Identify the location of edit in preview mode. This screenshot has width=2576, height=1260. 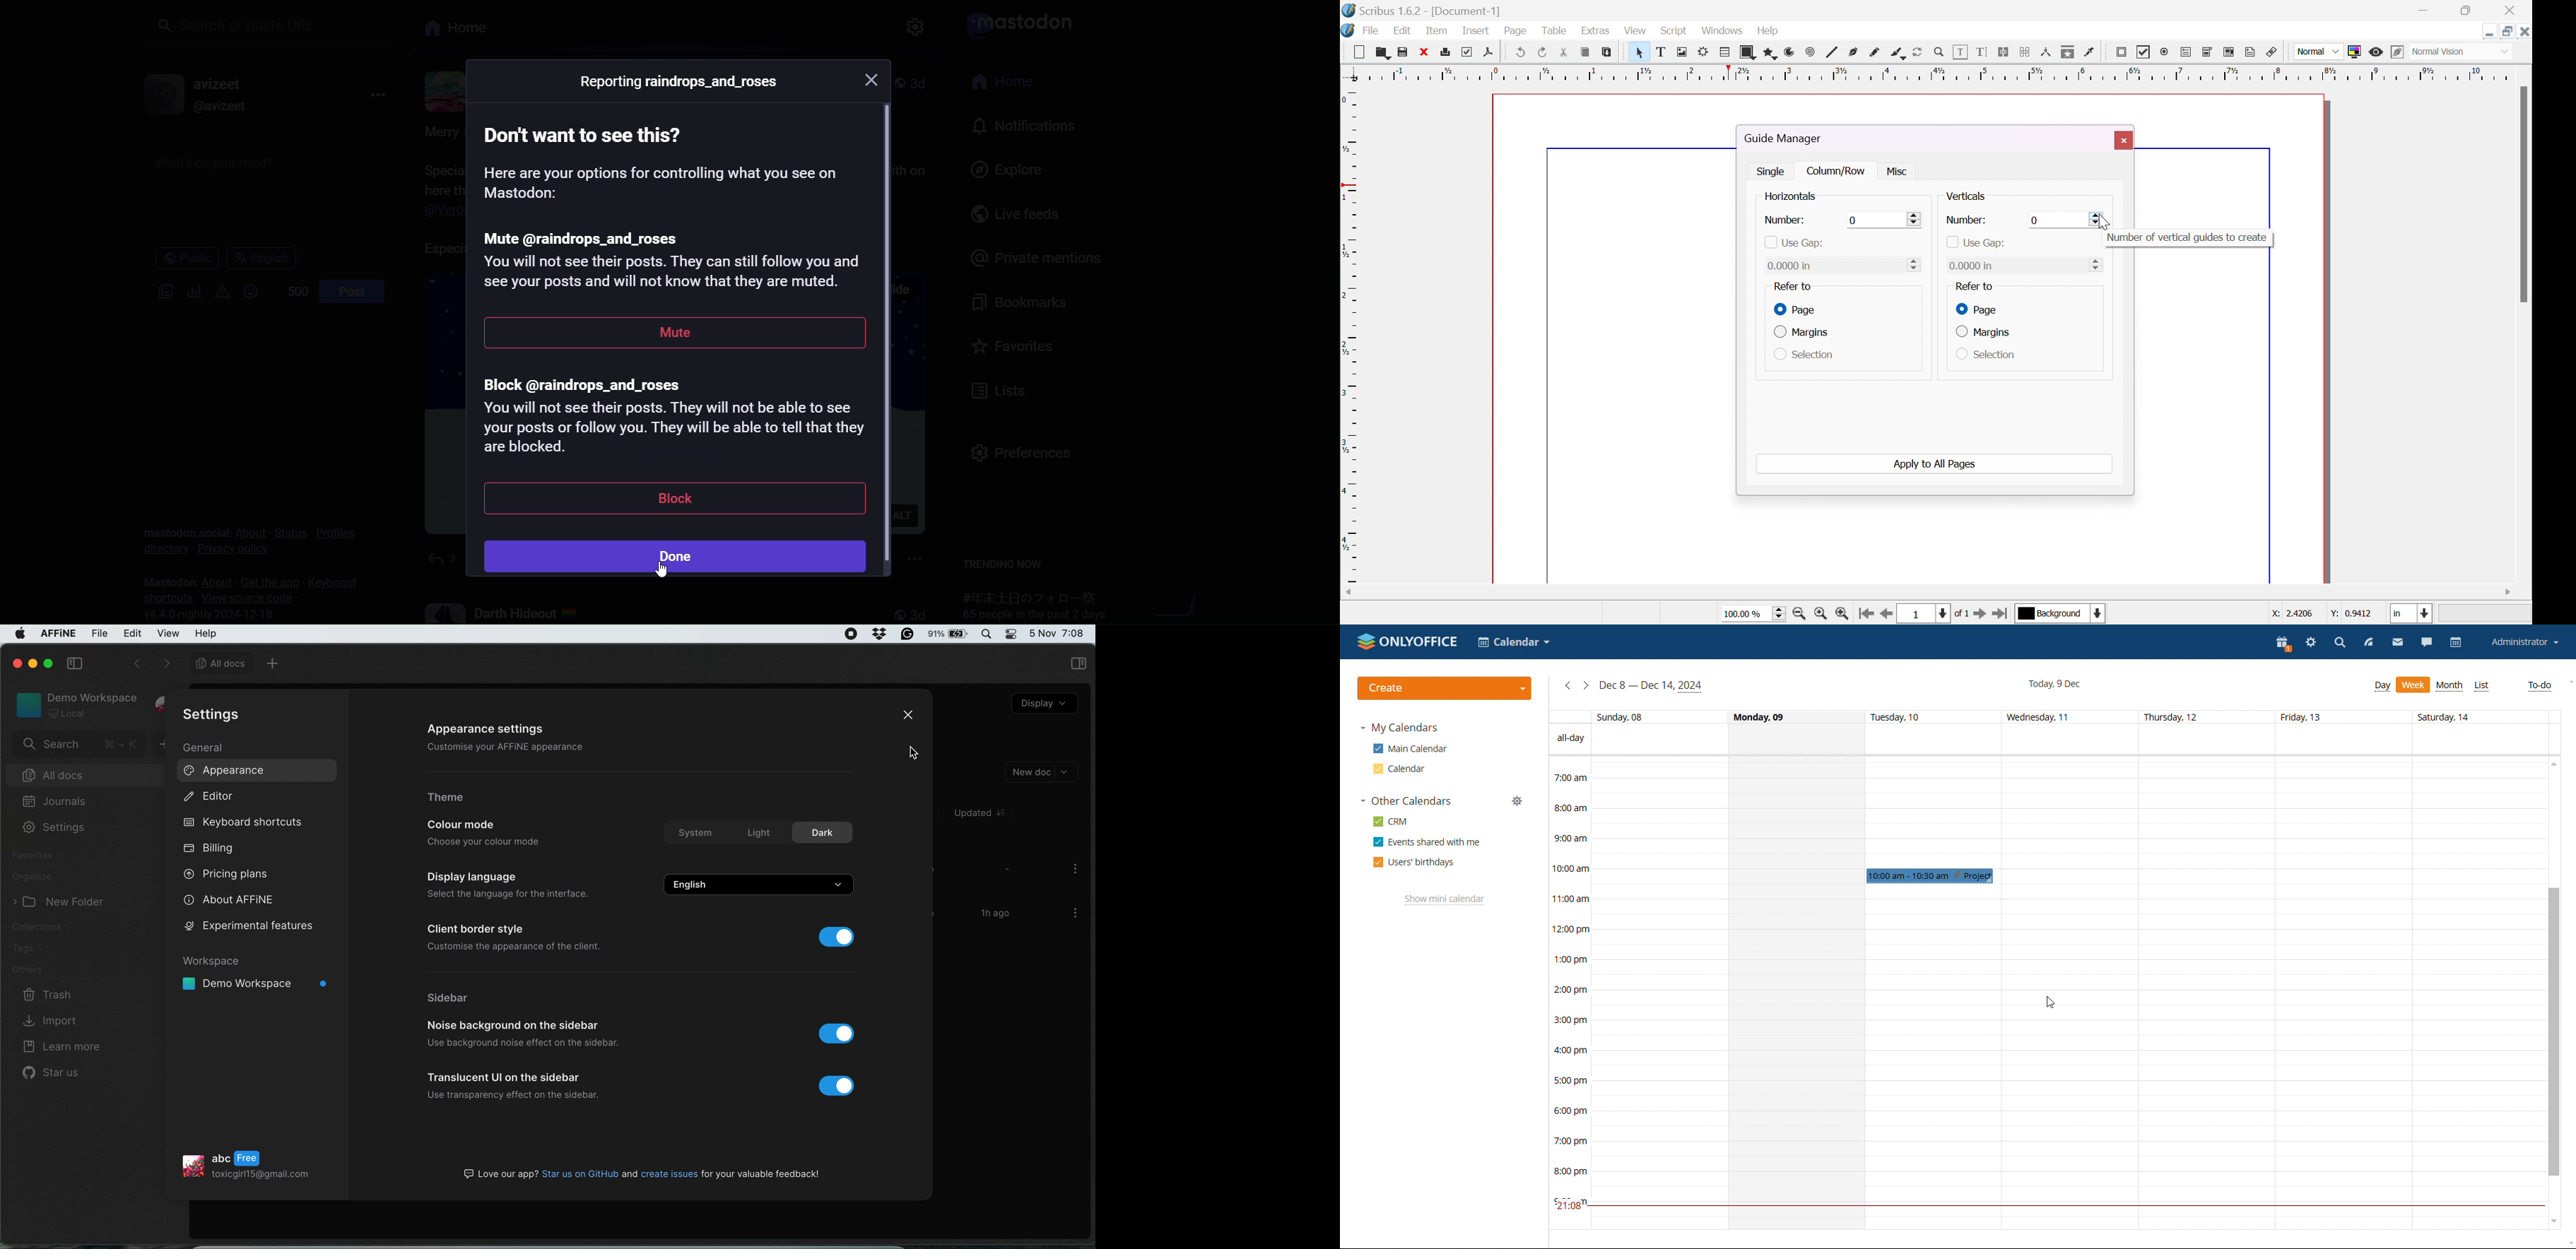
(2398, 52).